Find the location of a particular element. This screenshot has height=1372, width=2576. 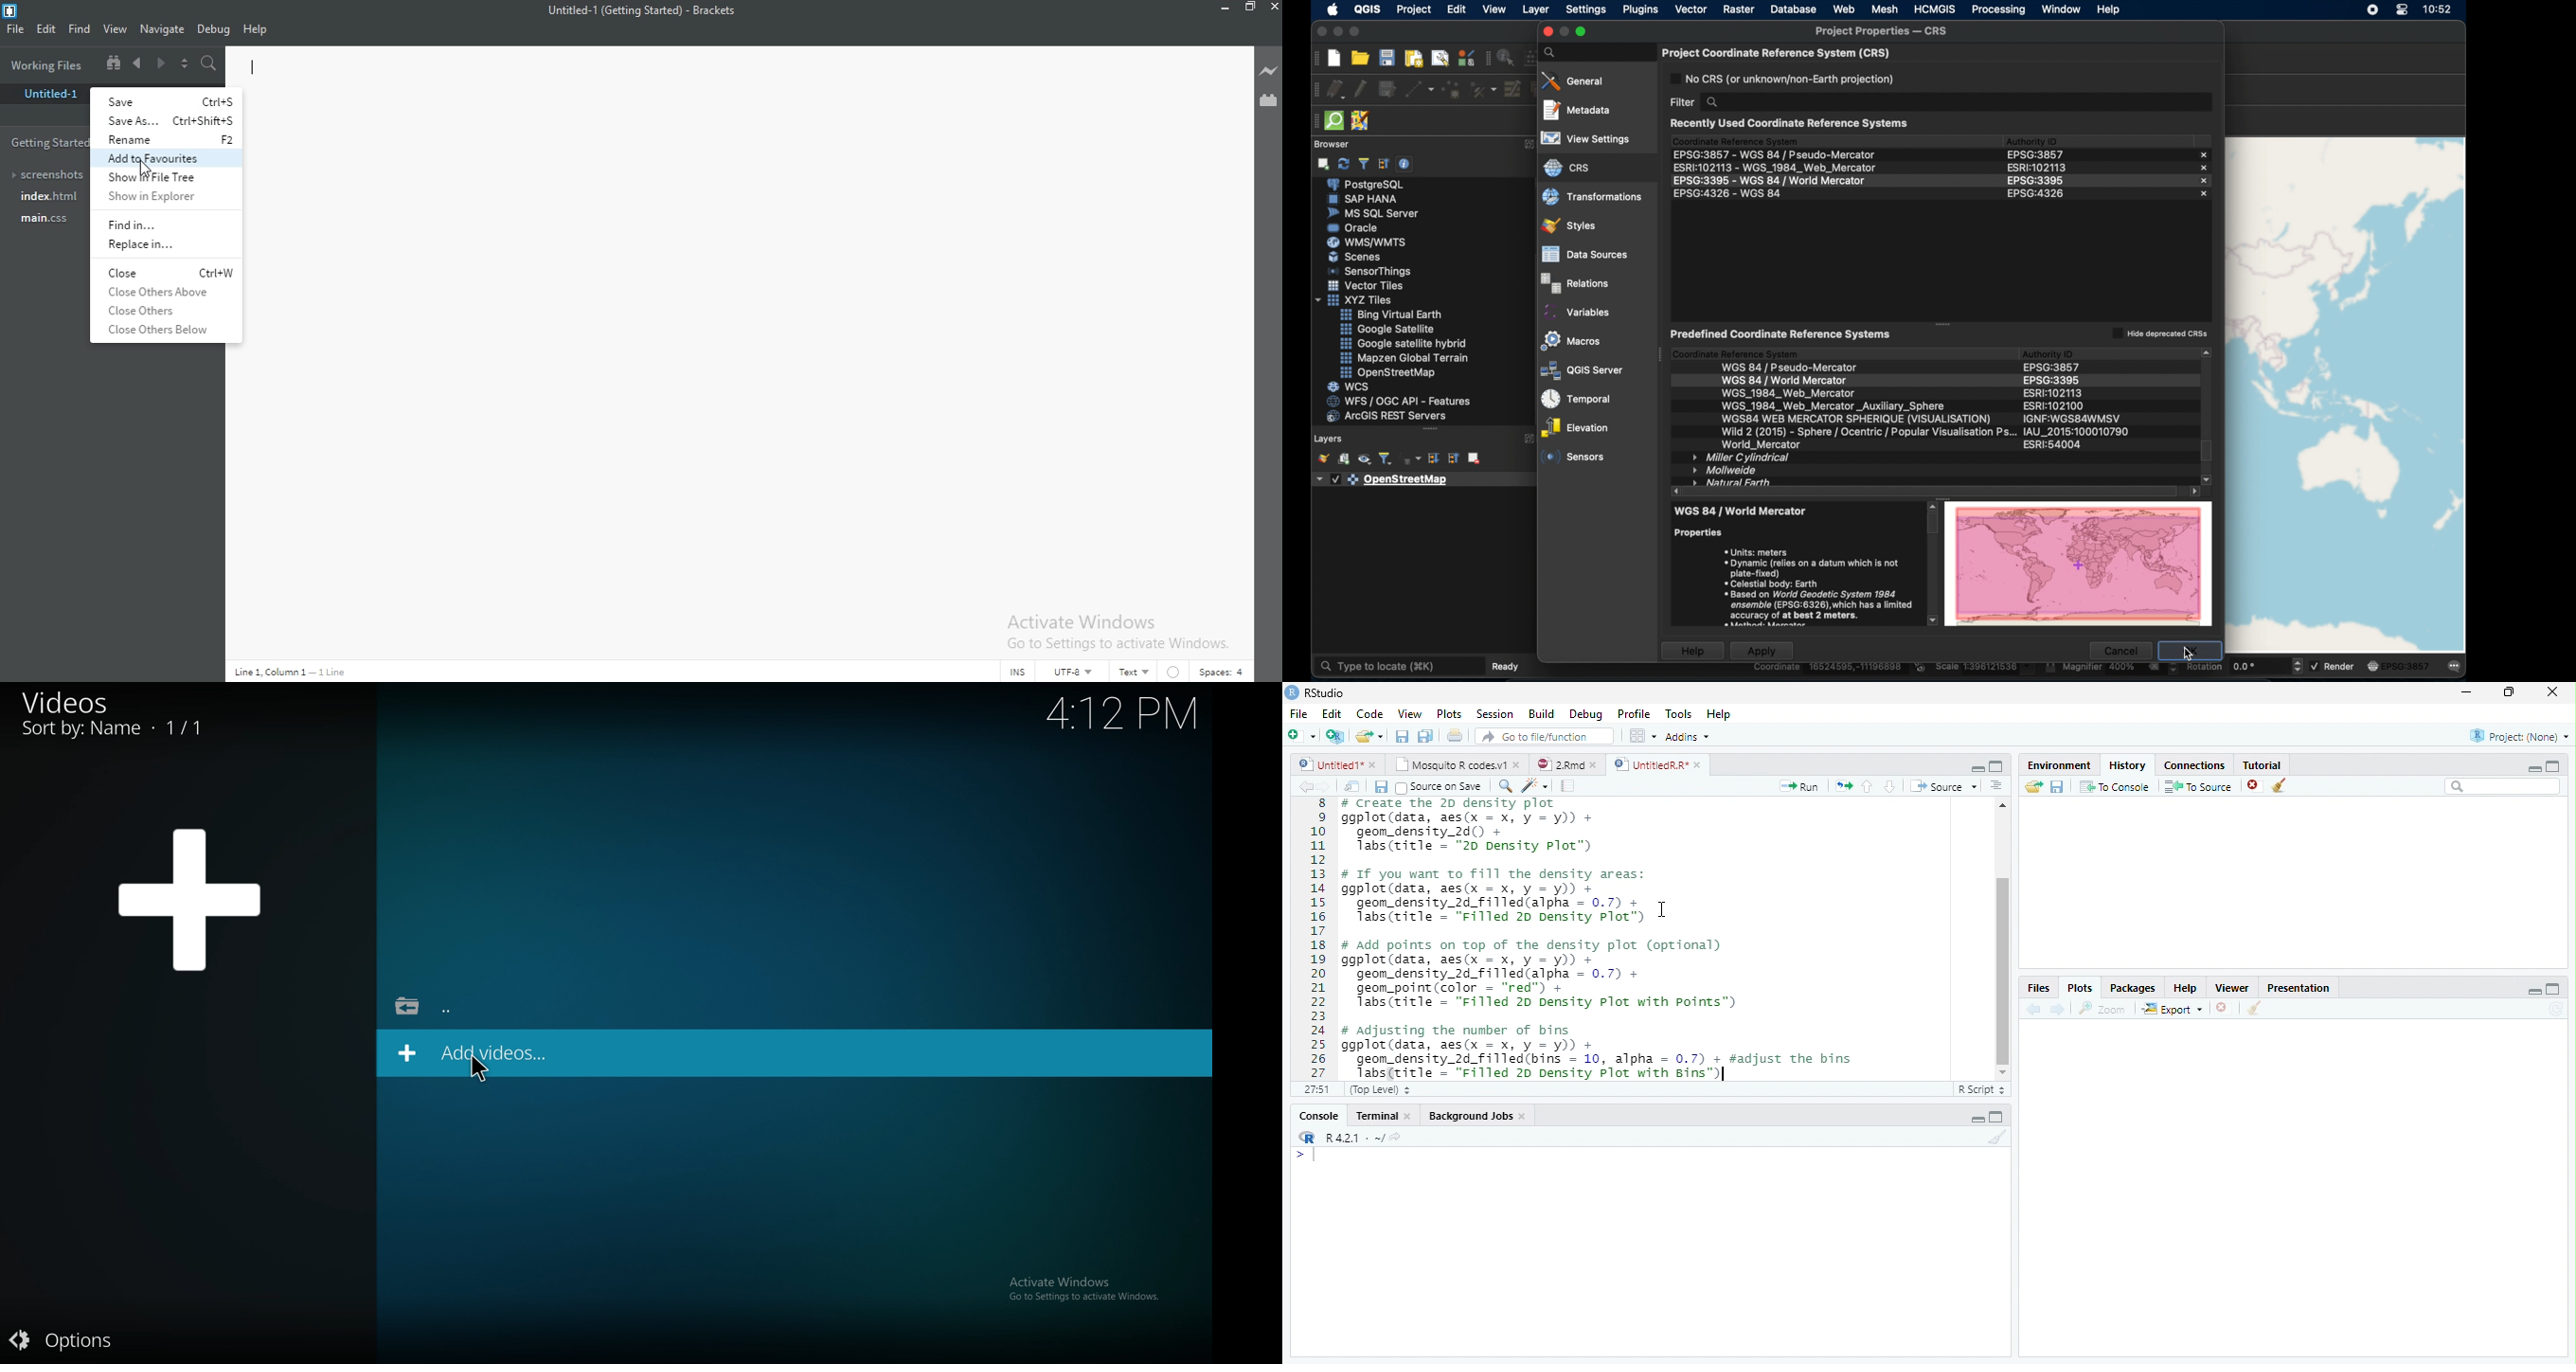

GO to file/function is located at coordinates (1541, 736).